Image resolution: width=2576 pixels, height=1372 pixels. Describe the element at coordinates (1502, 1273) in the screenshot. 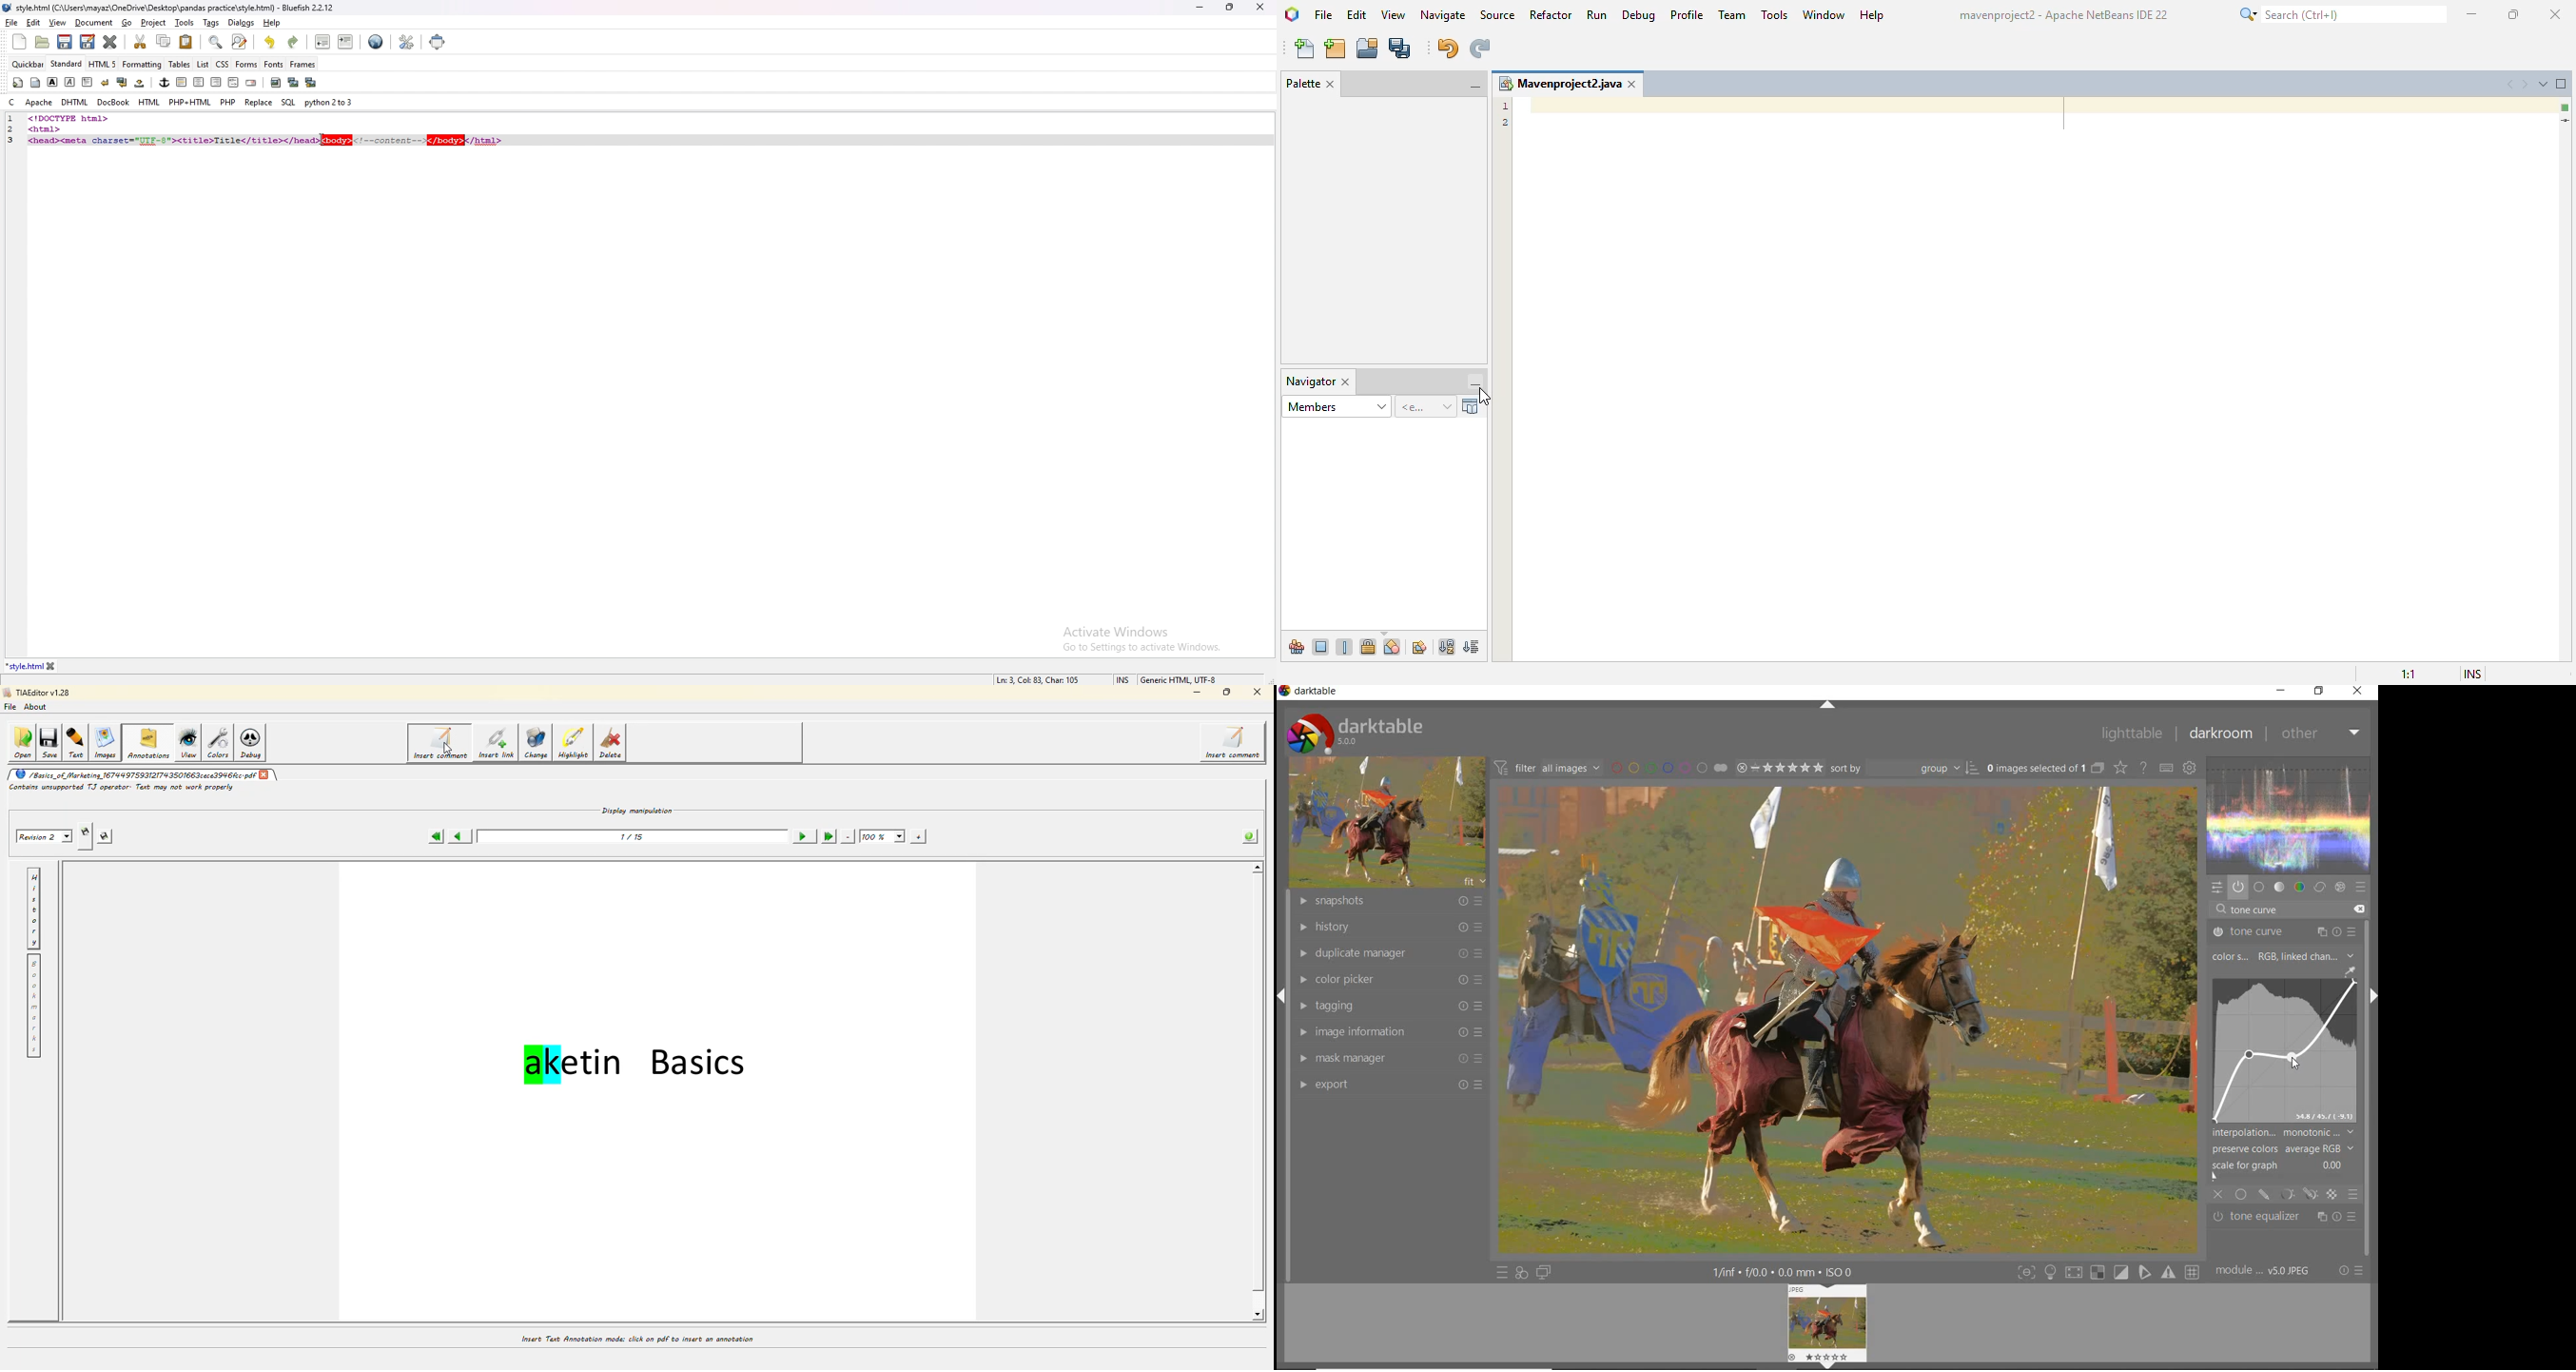

I see `quick access to presets` at that location.